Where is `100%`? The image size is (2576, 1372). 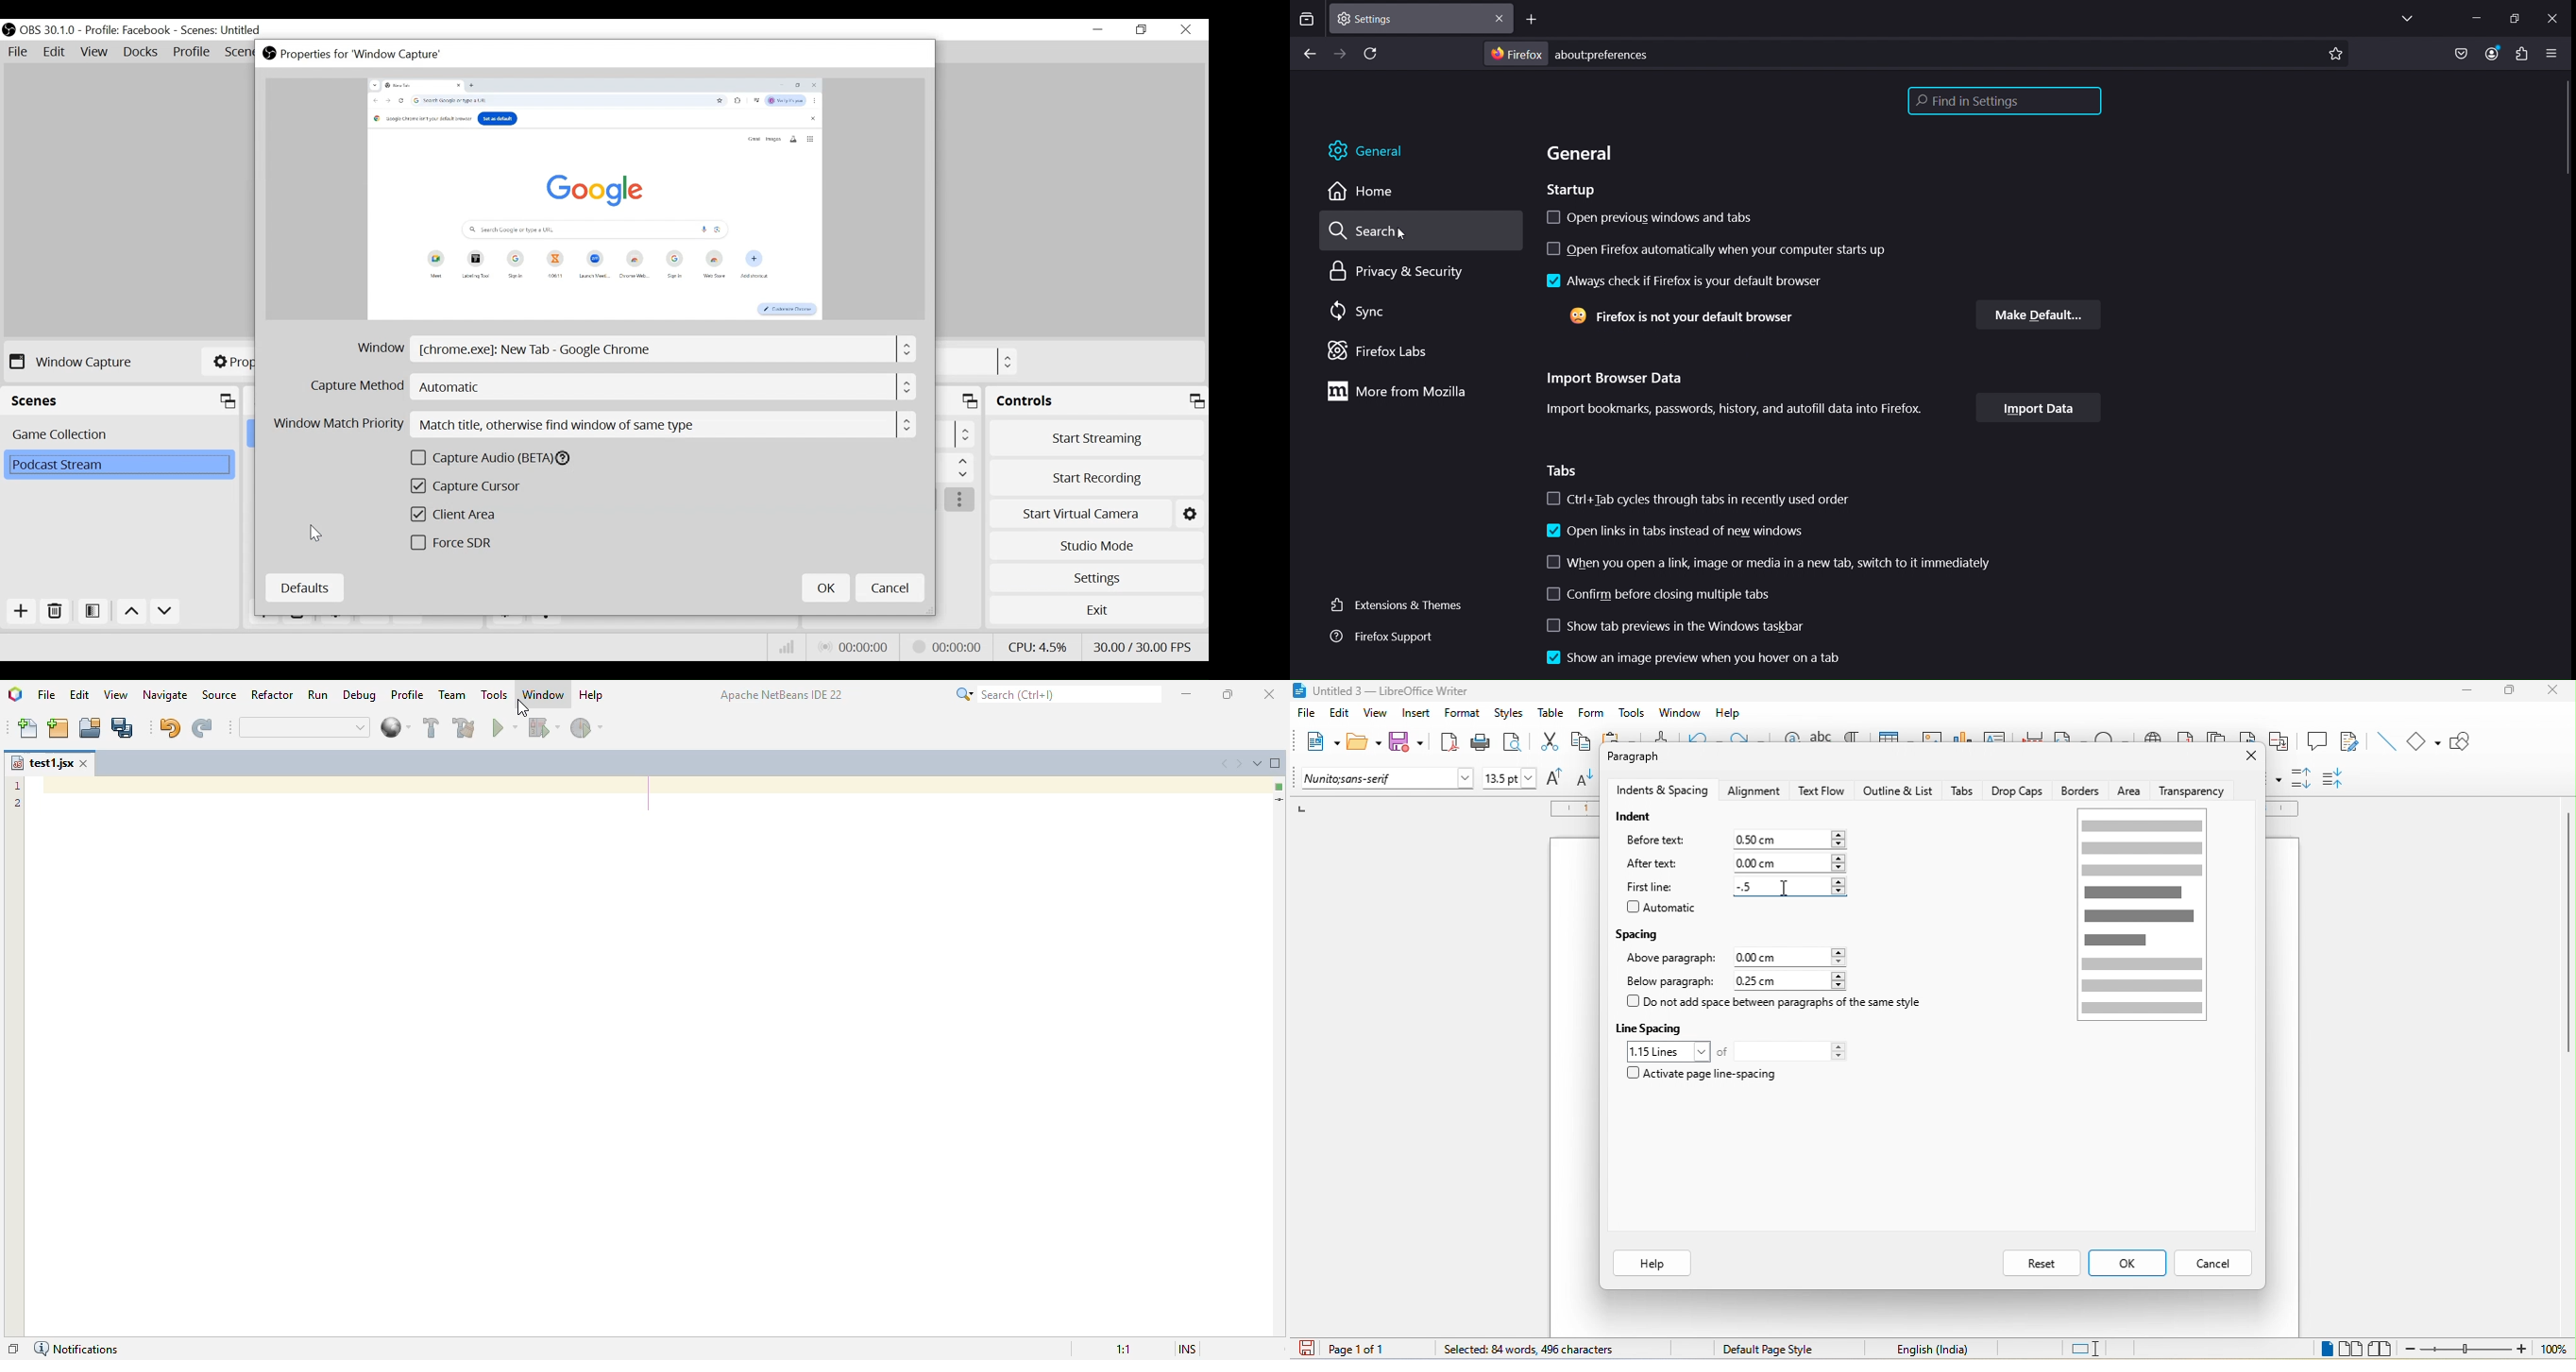
100% is located at coordinates (2554, 1350).